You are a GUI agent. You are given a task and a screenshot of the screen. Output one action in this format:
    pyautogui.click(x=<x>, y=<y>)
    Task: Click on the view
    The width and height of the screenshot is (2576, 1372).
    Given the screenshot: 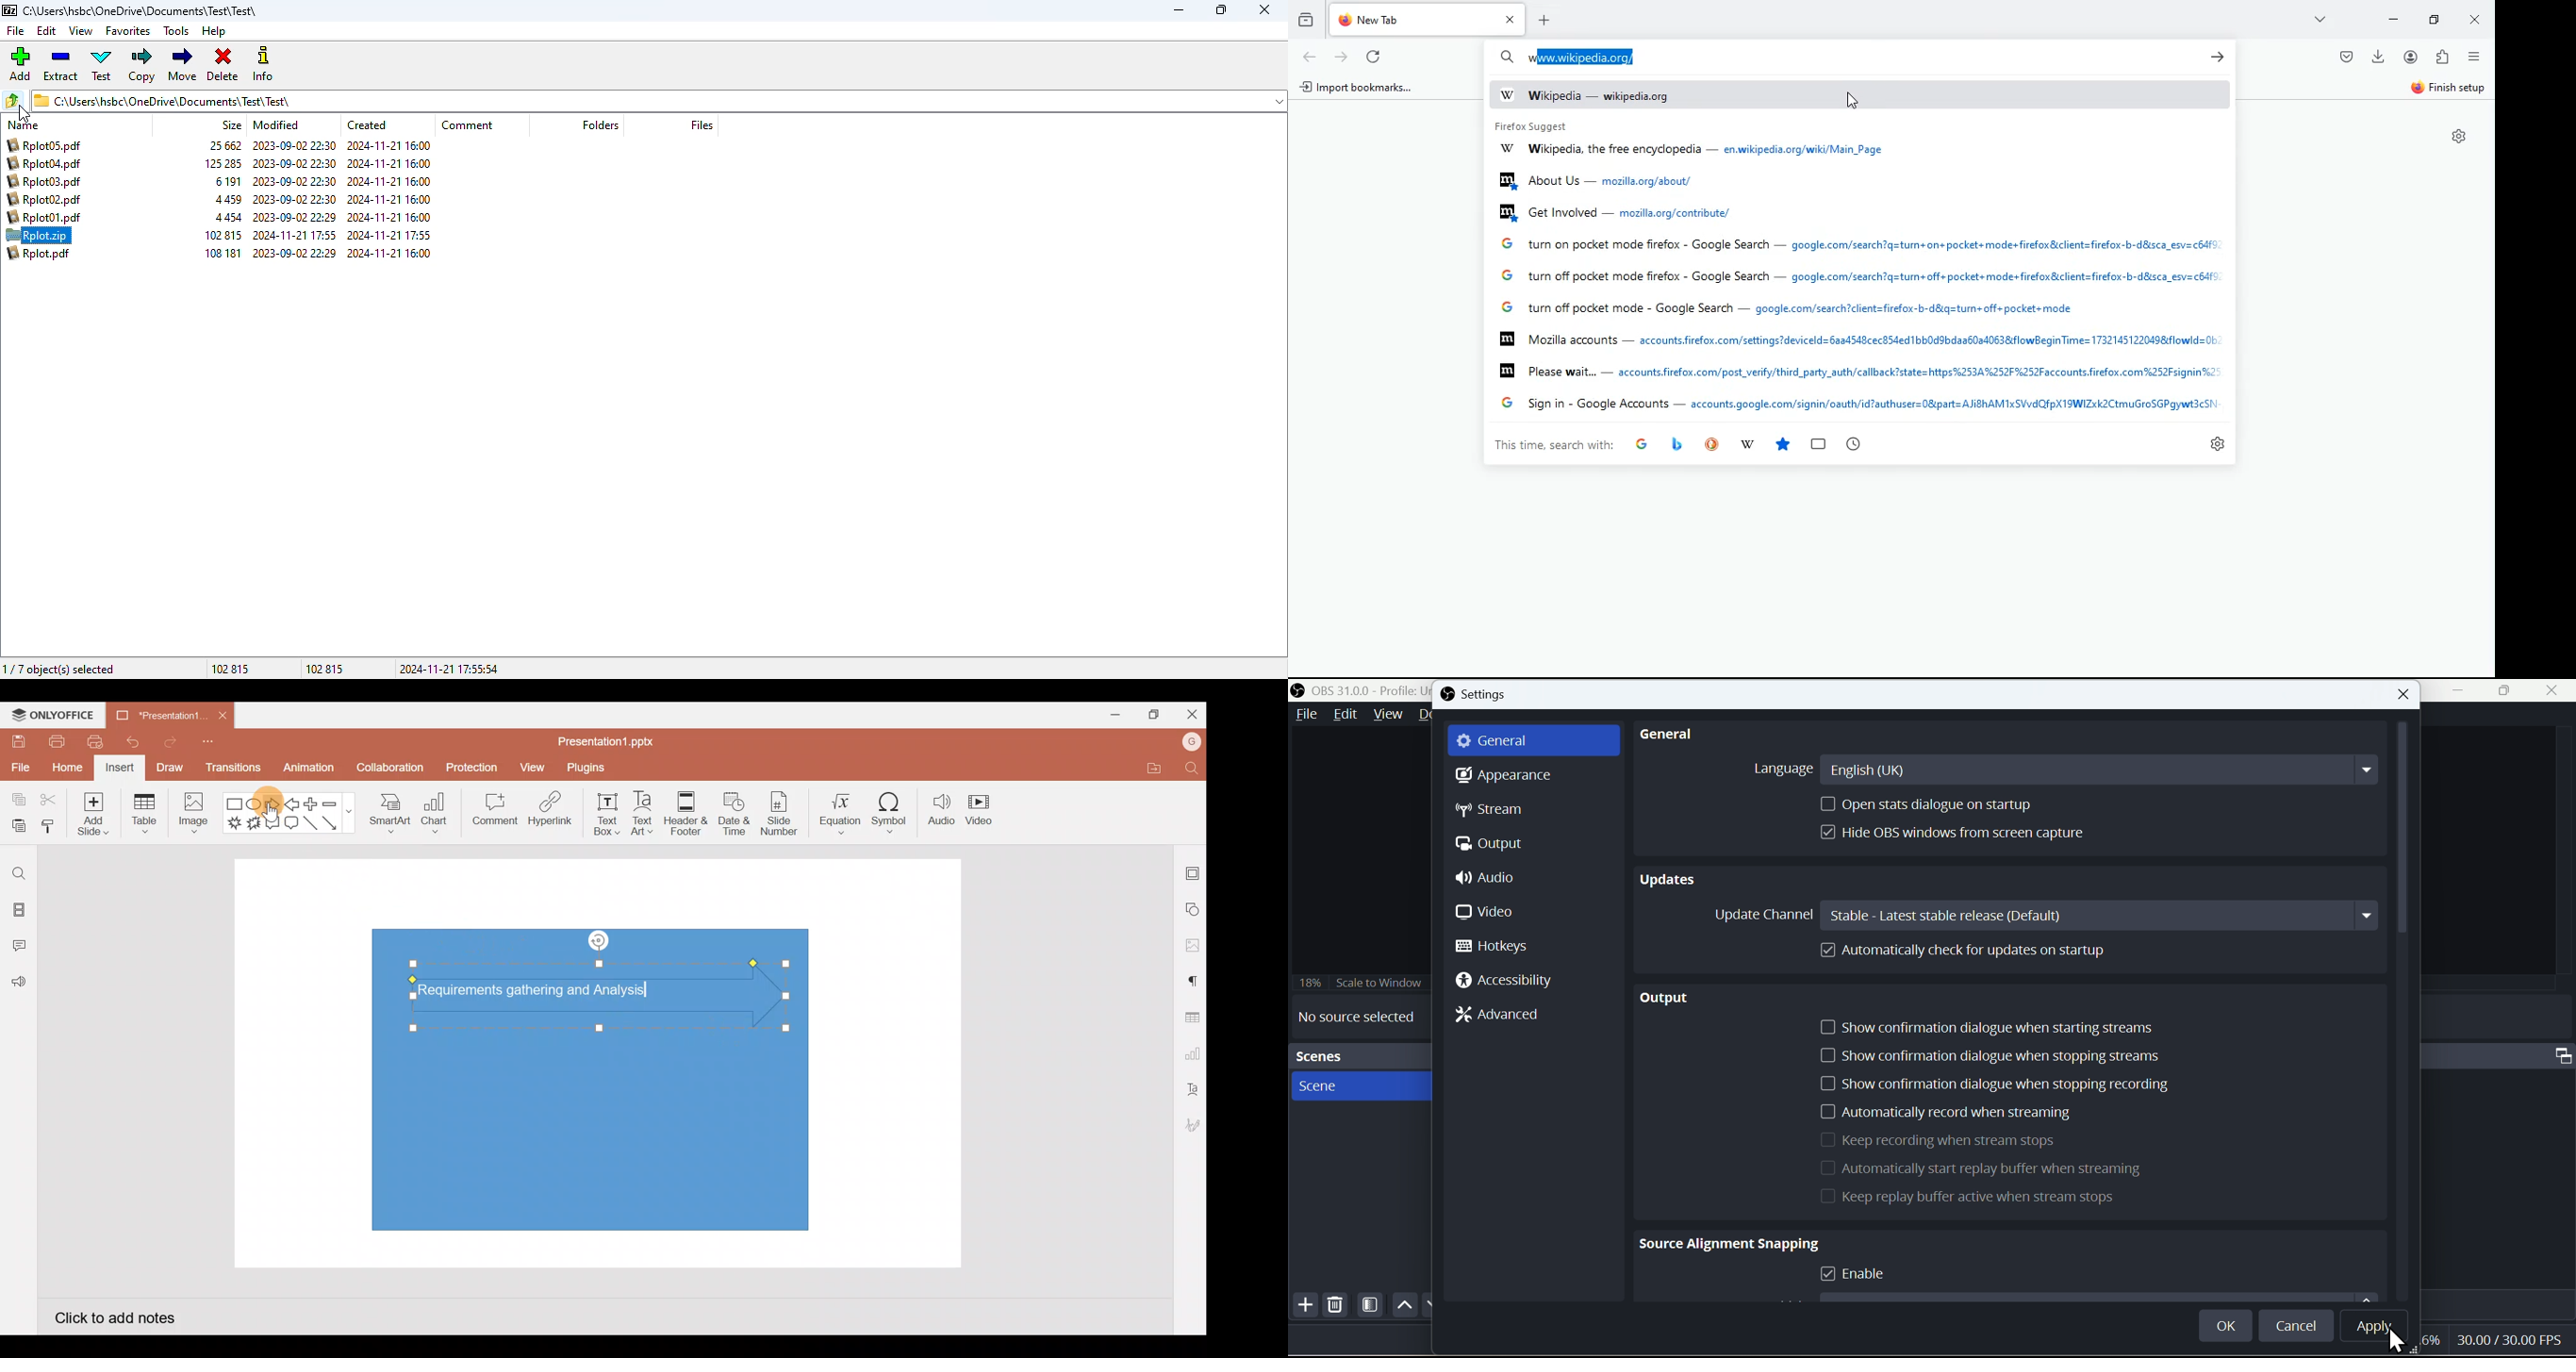 What is the action you would take?
    pyautogui.click(x=80, y=31)
    